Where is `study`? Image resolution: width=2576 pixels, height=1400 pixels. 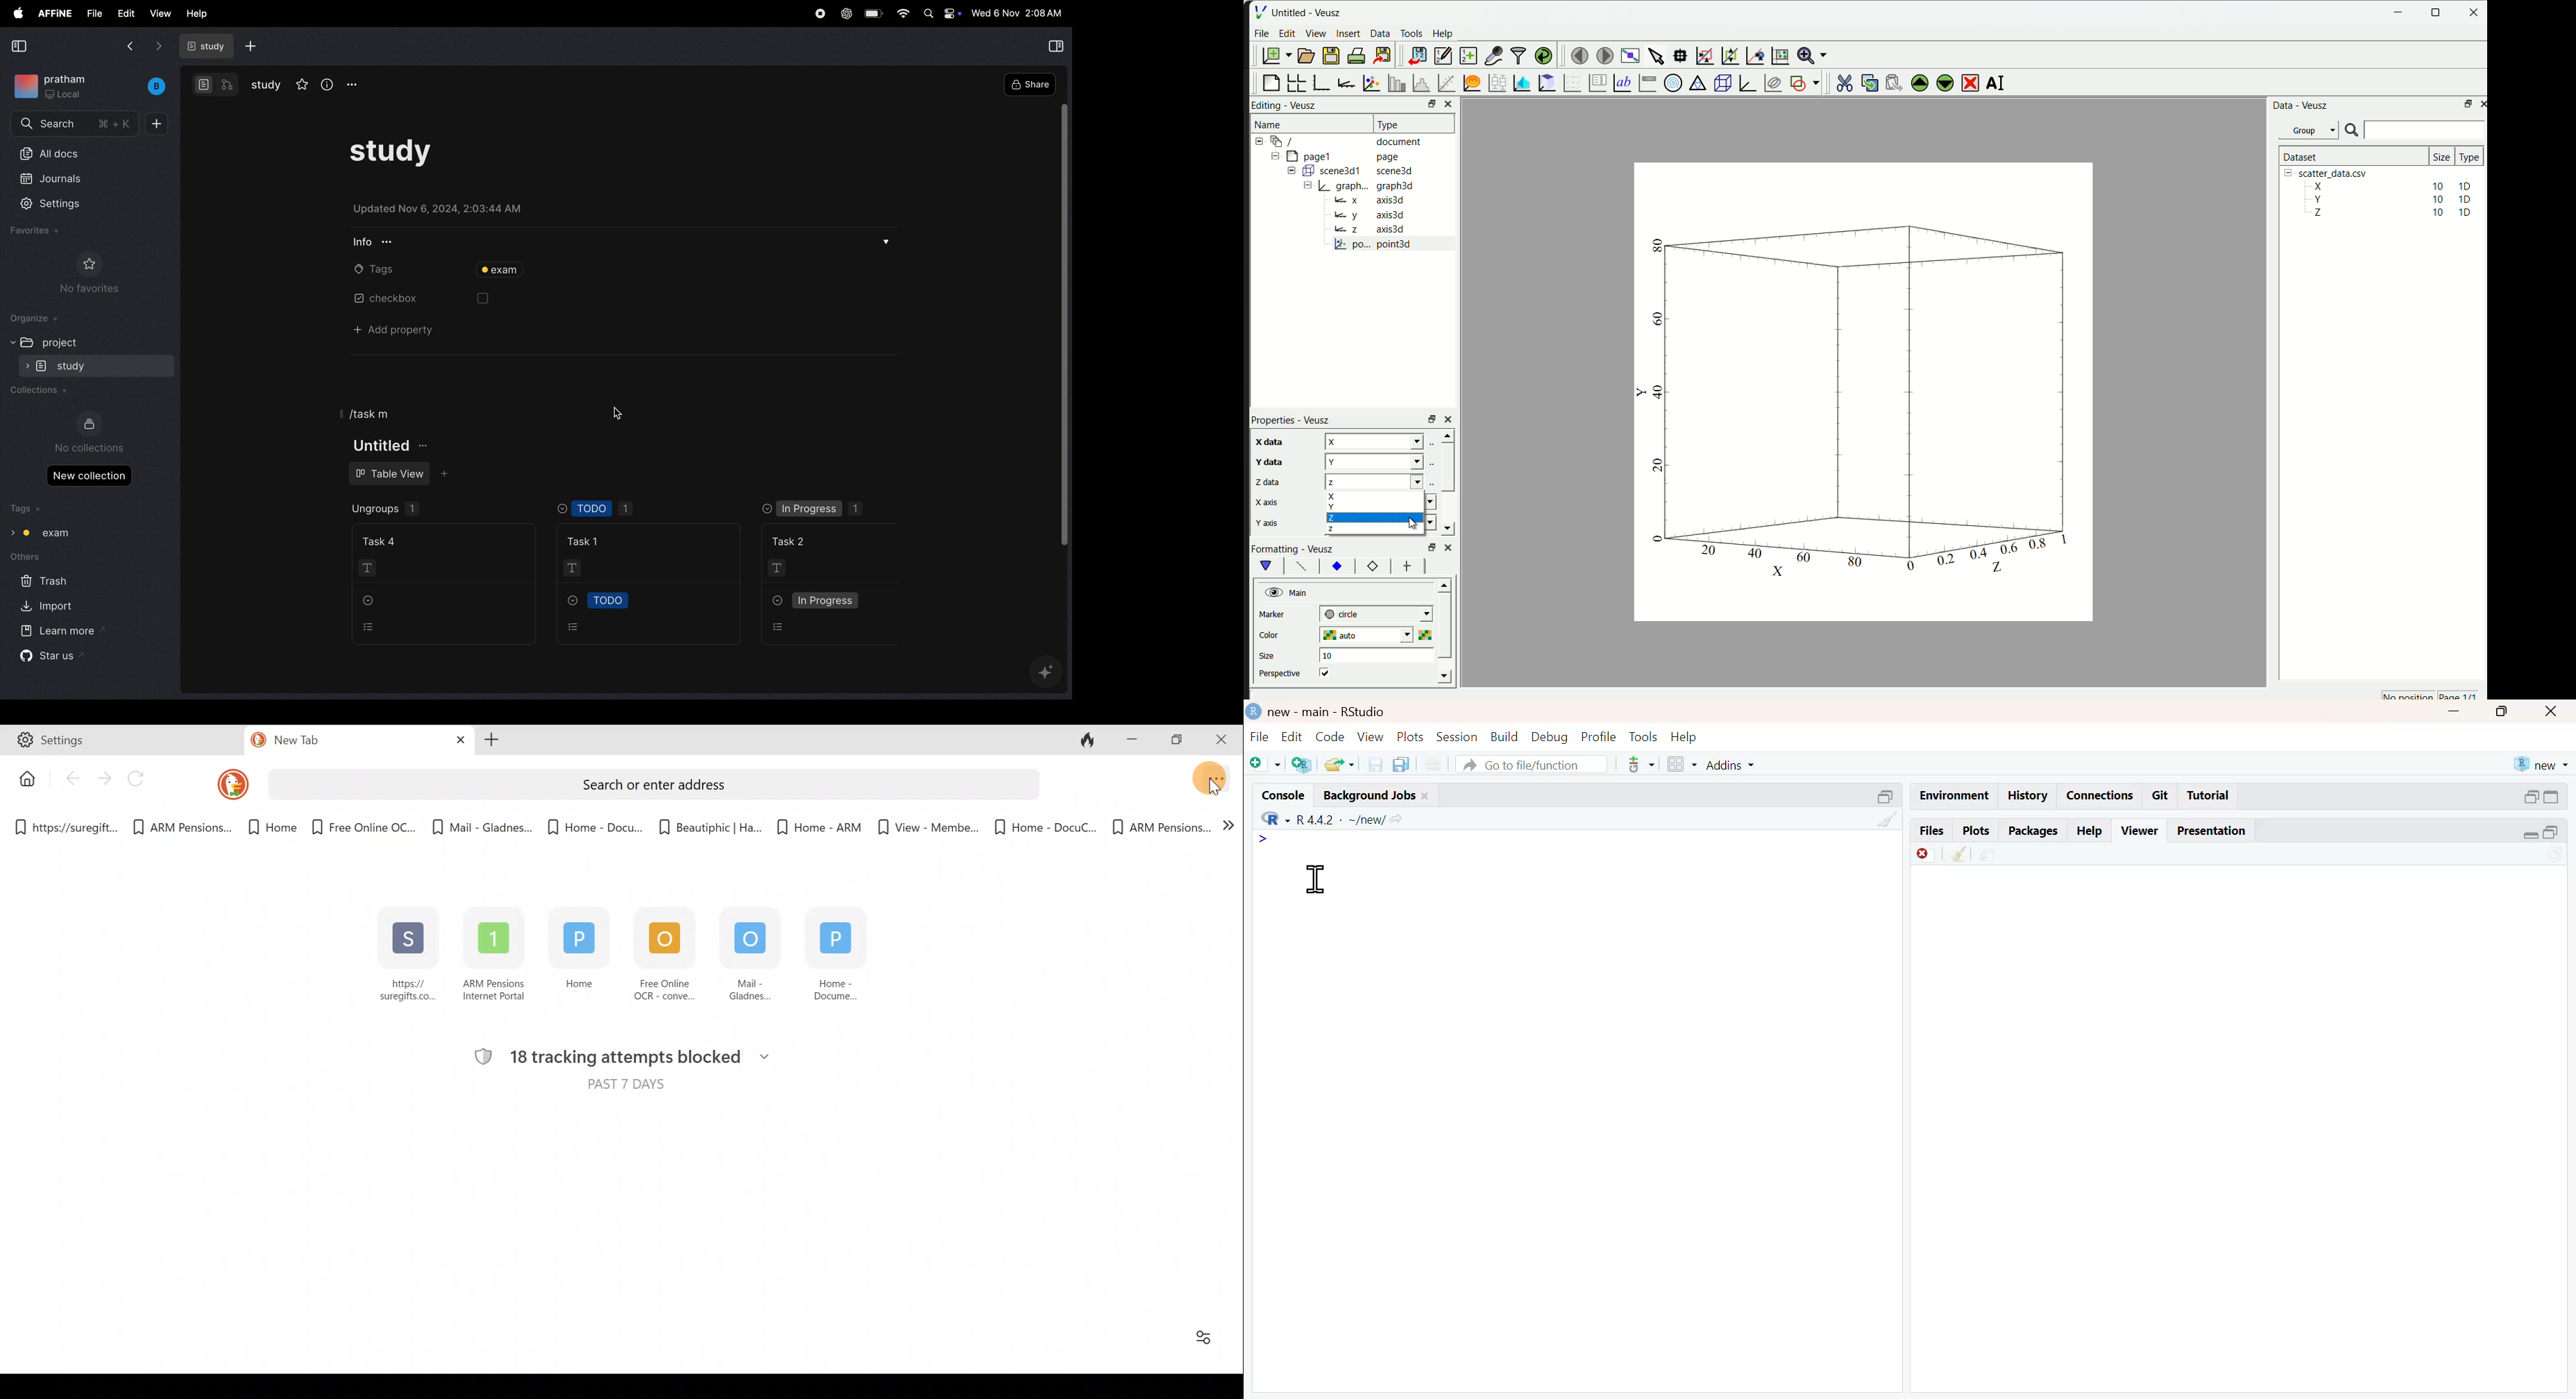 study is located at coordinates (97, 366).